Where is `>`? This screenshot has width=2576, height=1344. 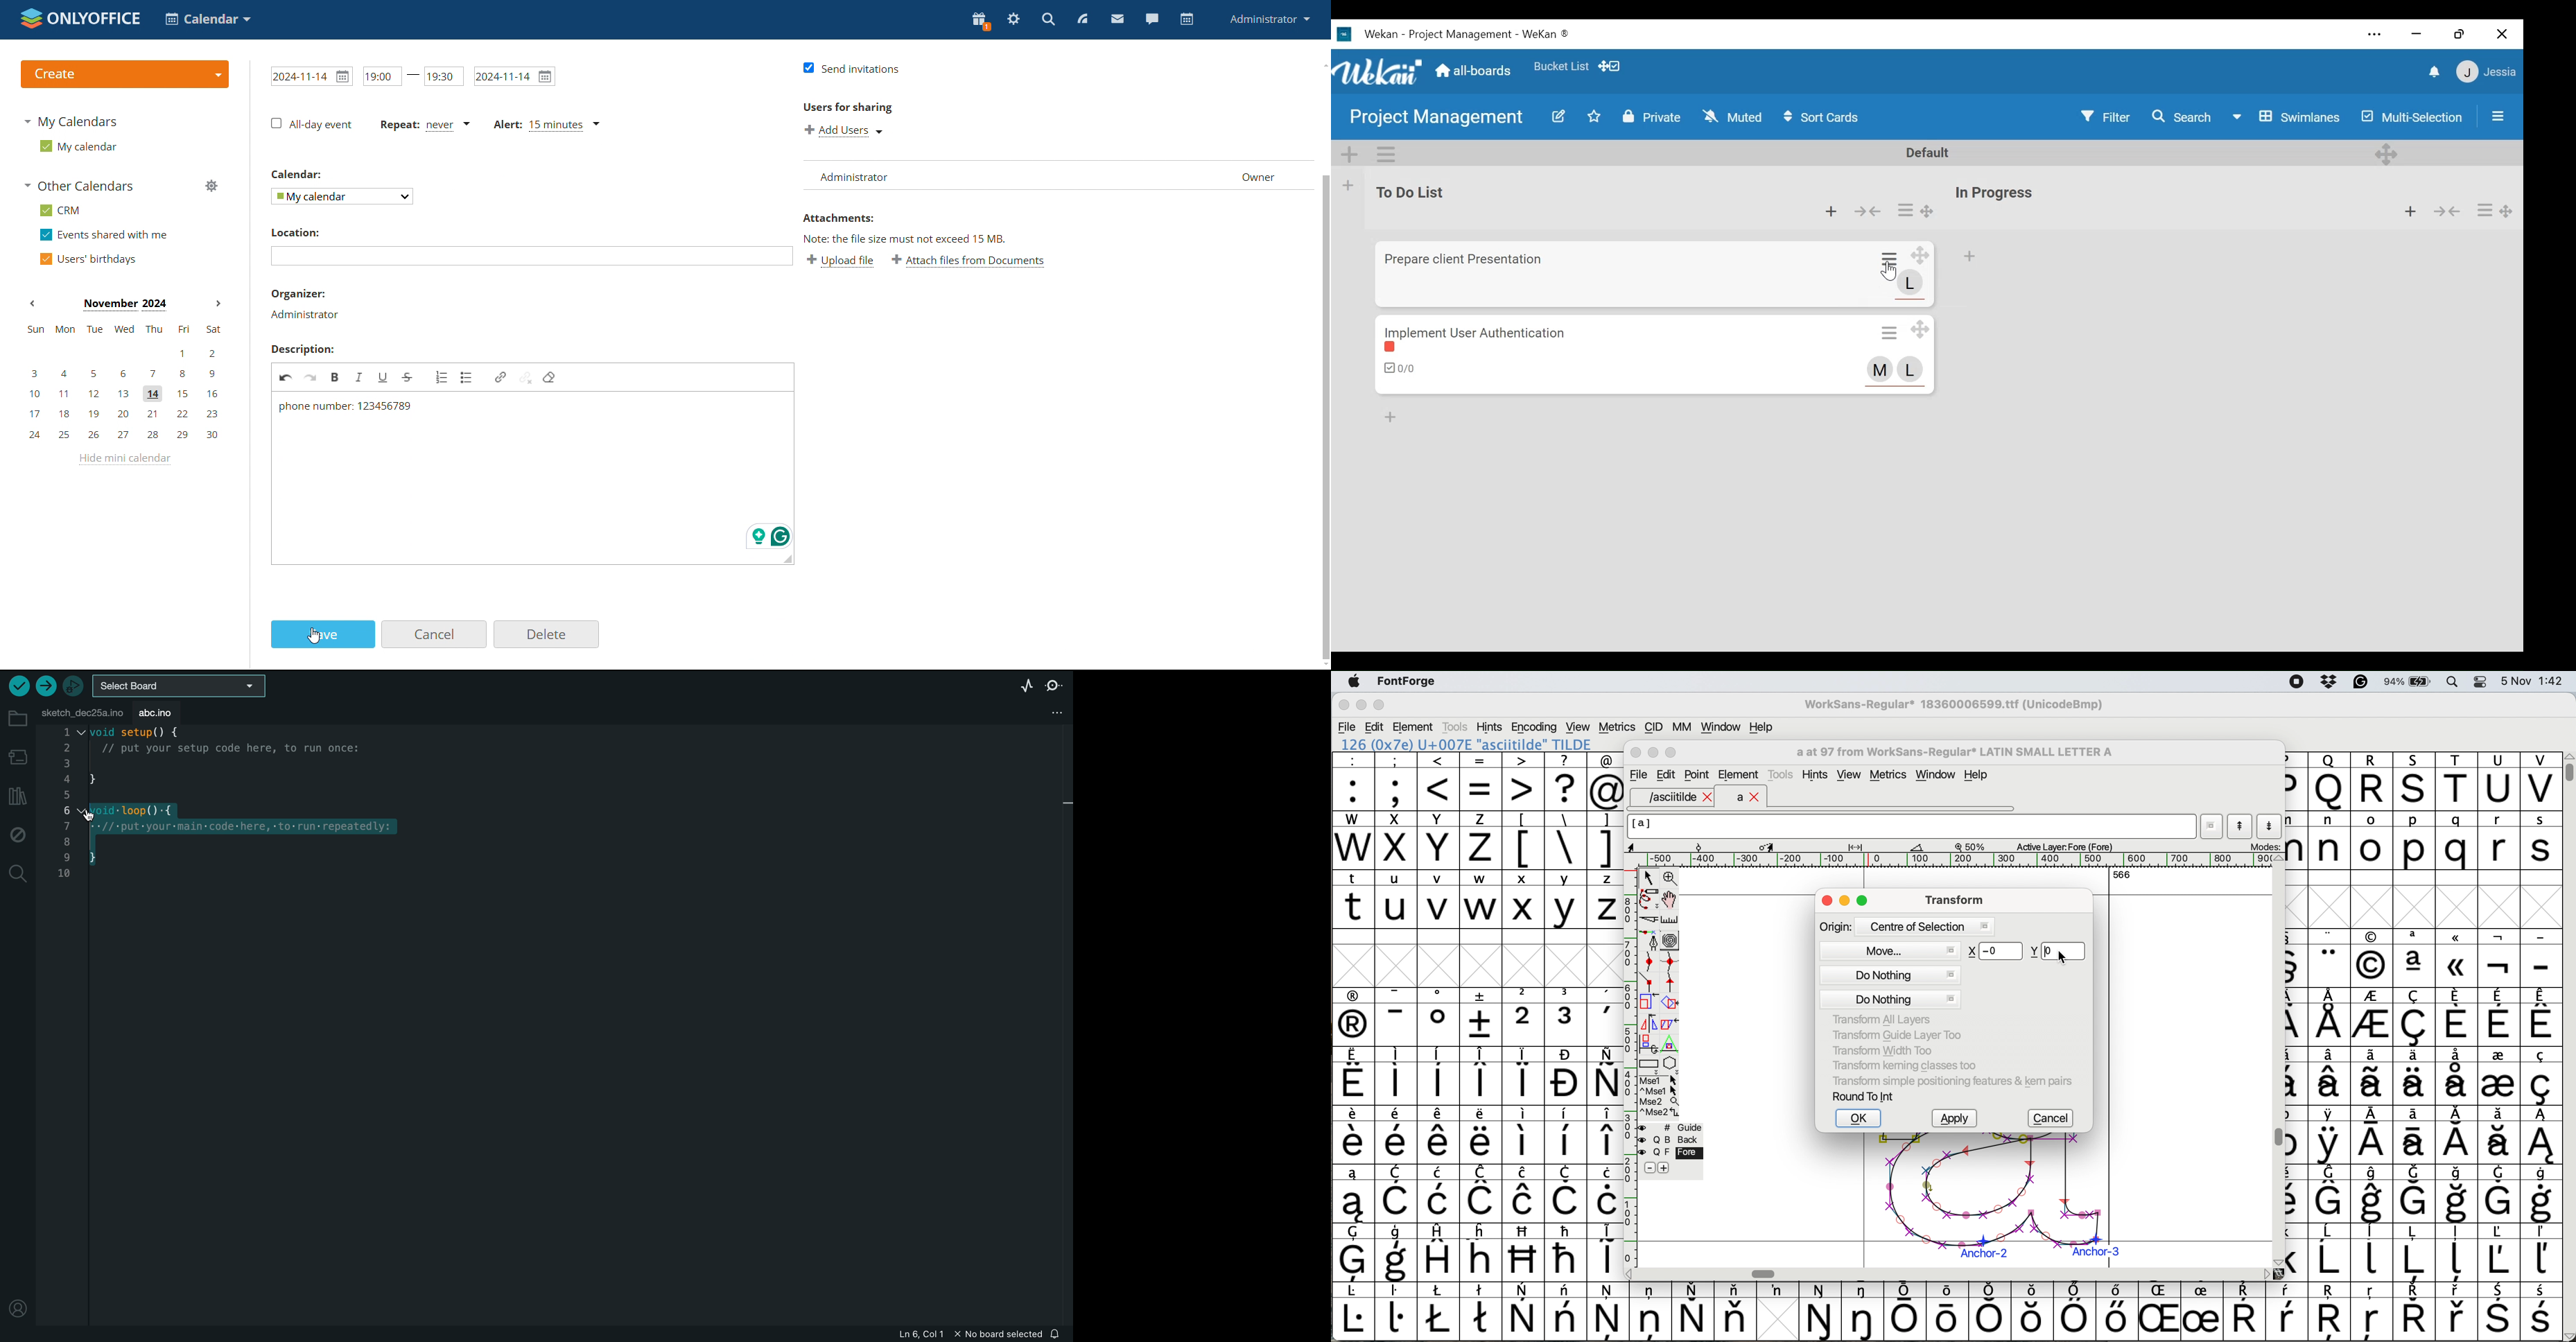
> is located at coordinates (1524, 781).